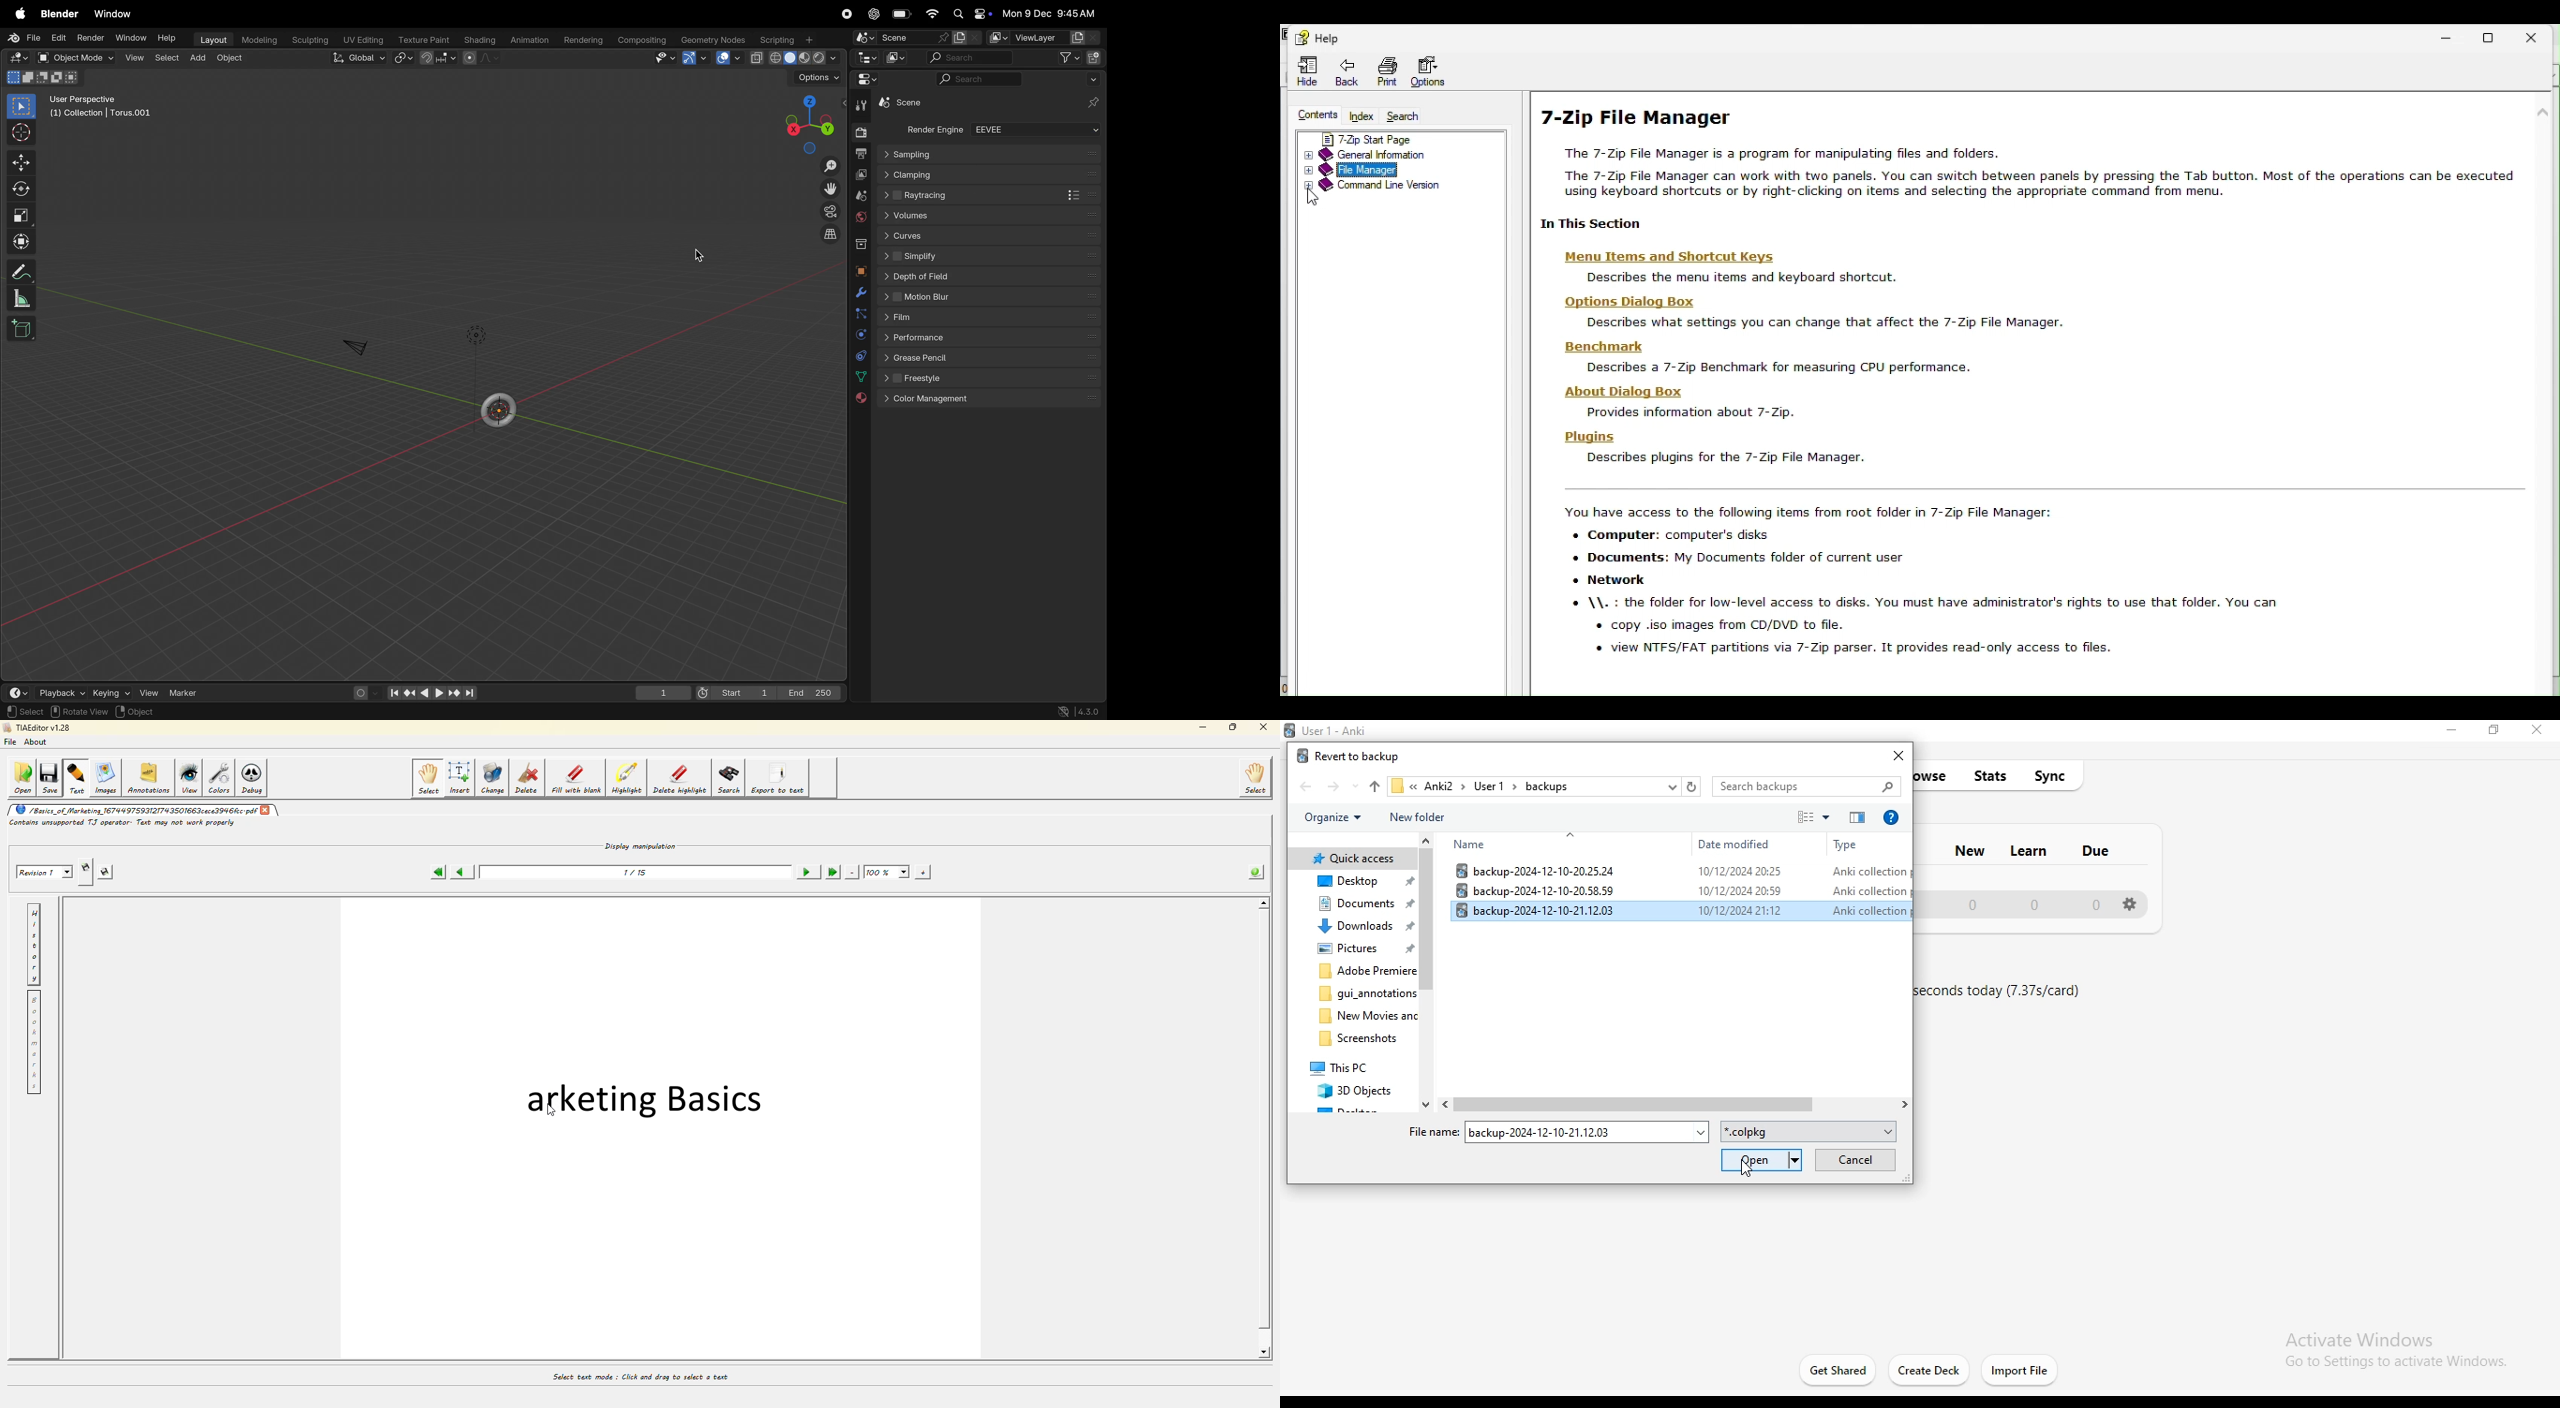  I want to click on I 1 Describes plugins for the 7-Zip File Manager., so click(1733, 459).